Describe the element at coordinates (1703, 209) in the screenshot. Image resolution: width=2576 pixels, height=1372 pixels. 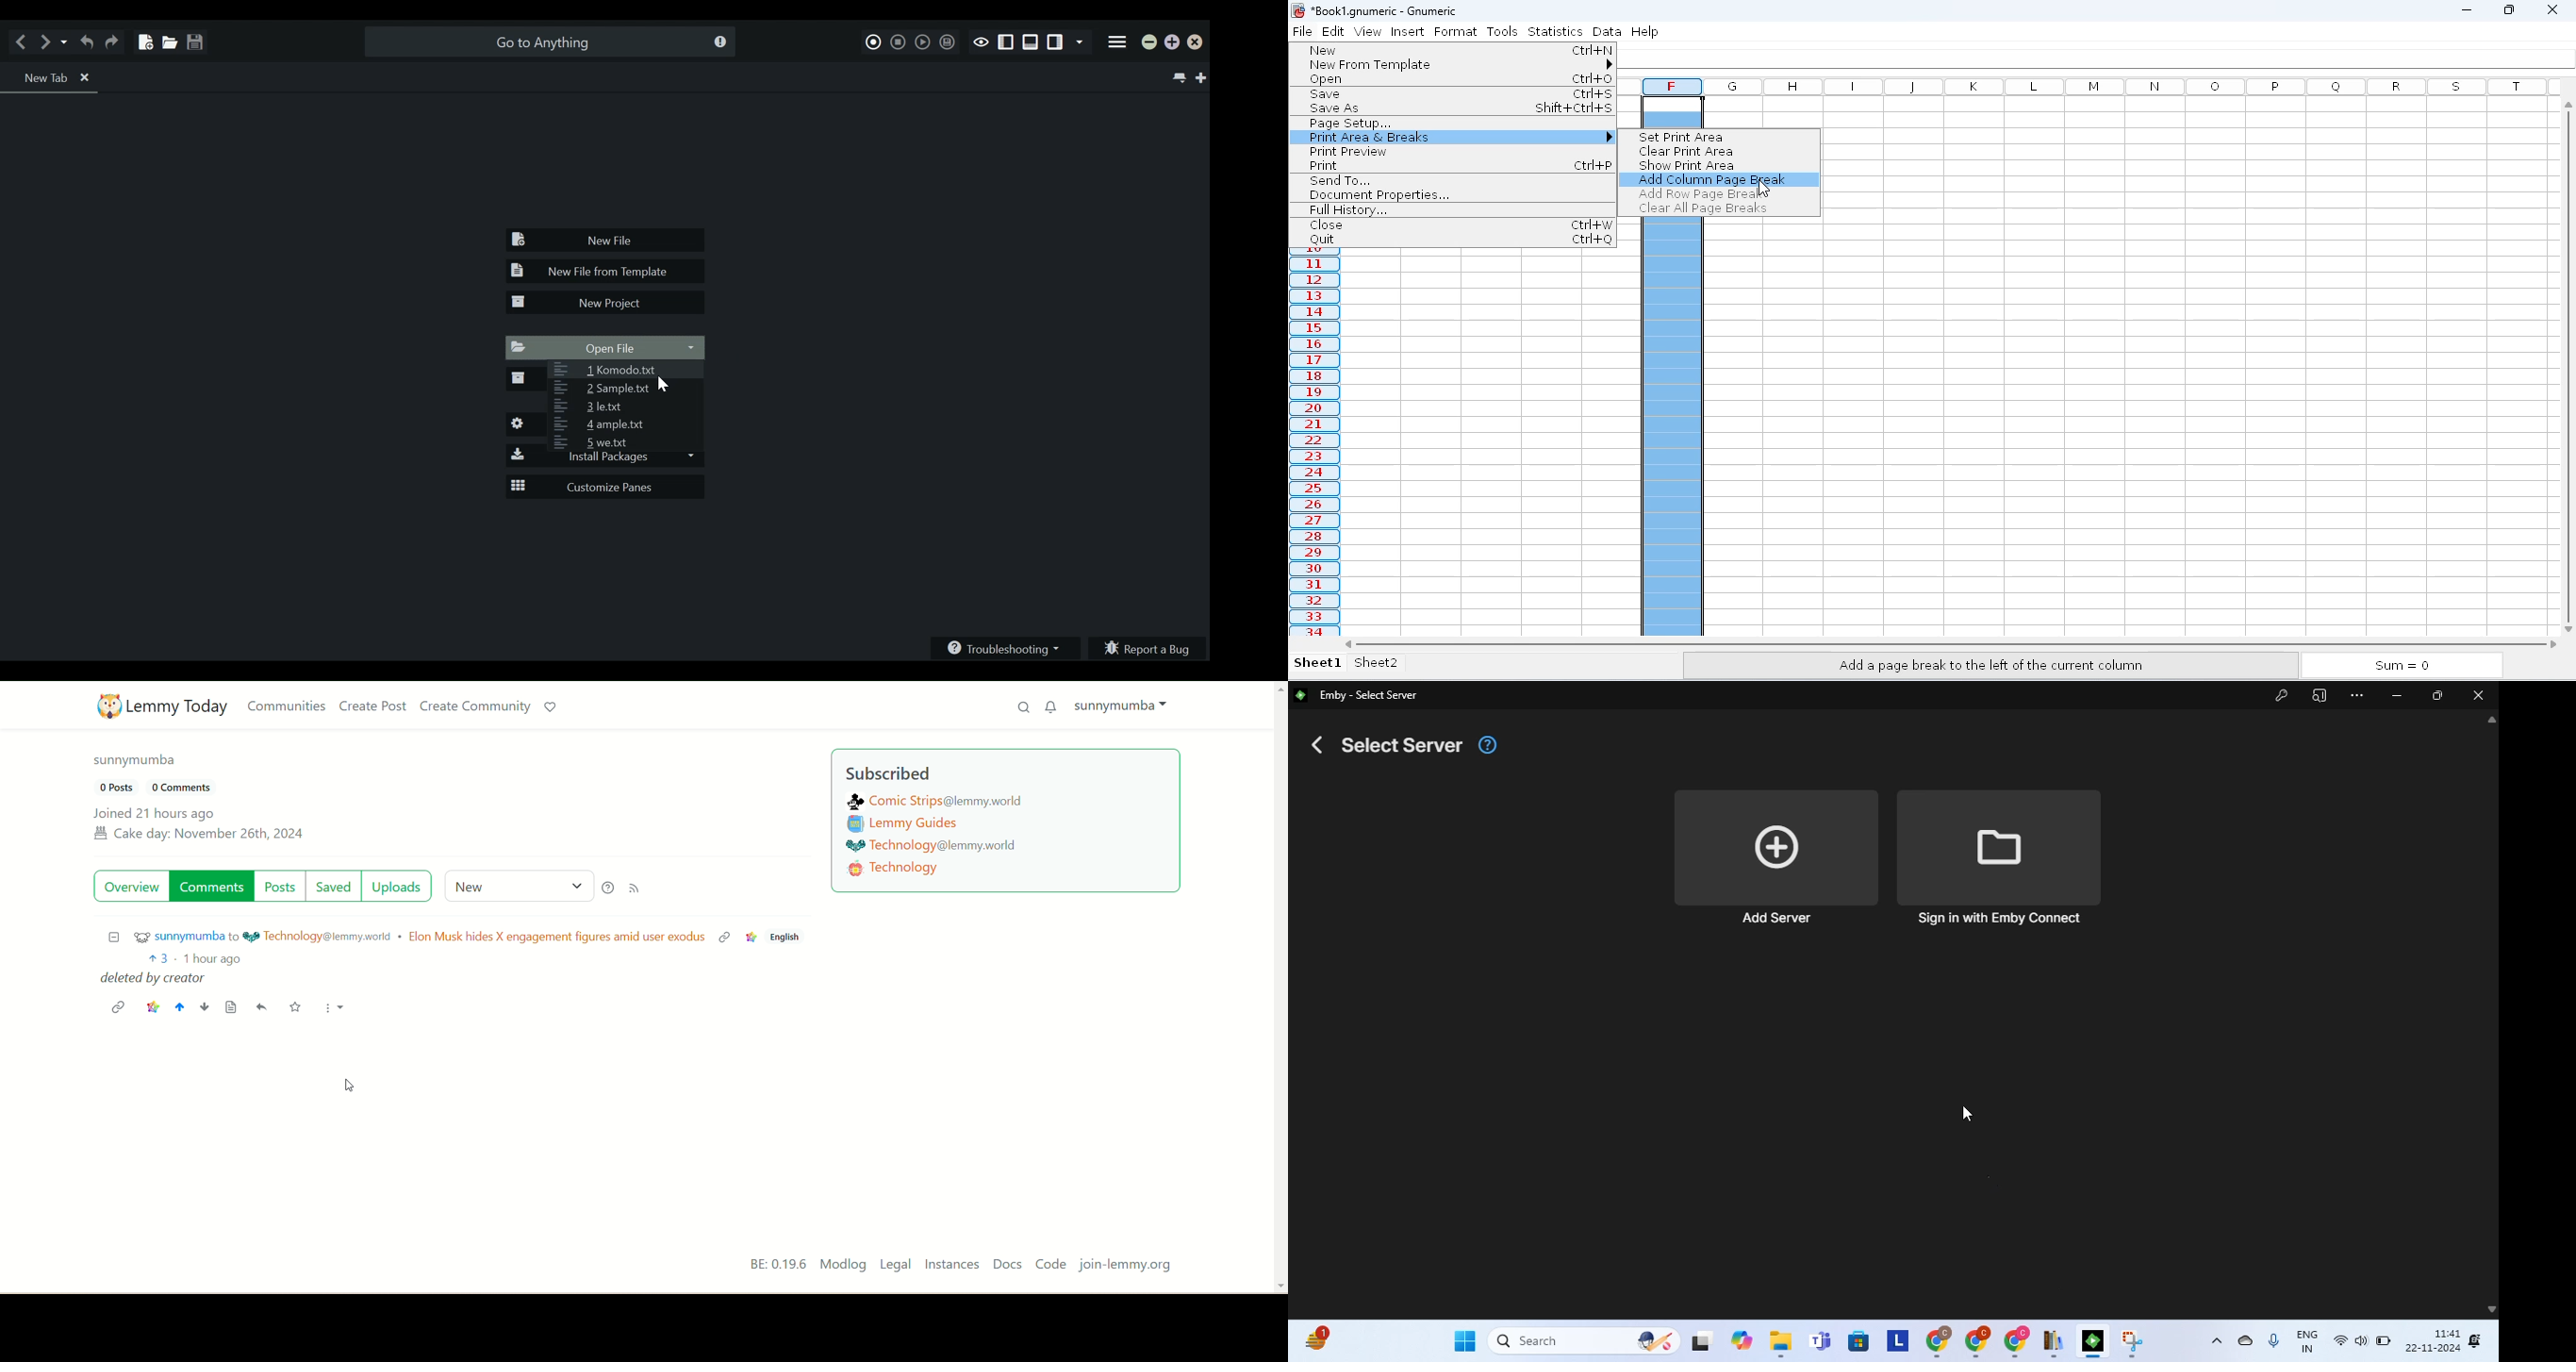
I see `clear all page breaks` at that location.